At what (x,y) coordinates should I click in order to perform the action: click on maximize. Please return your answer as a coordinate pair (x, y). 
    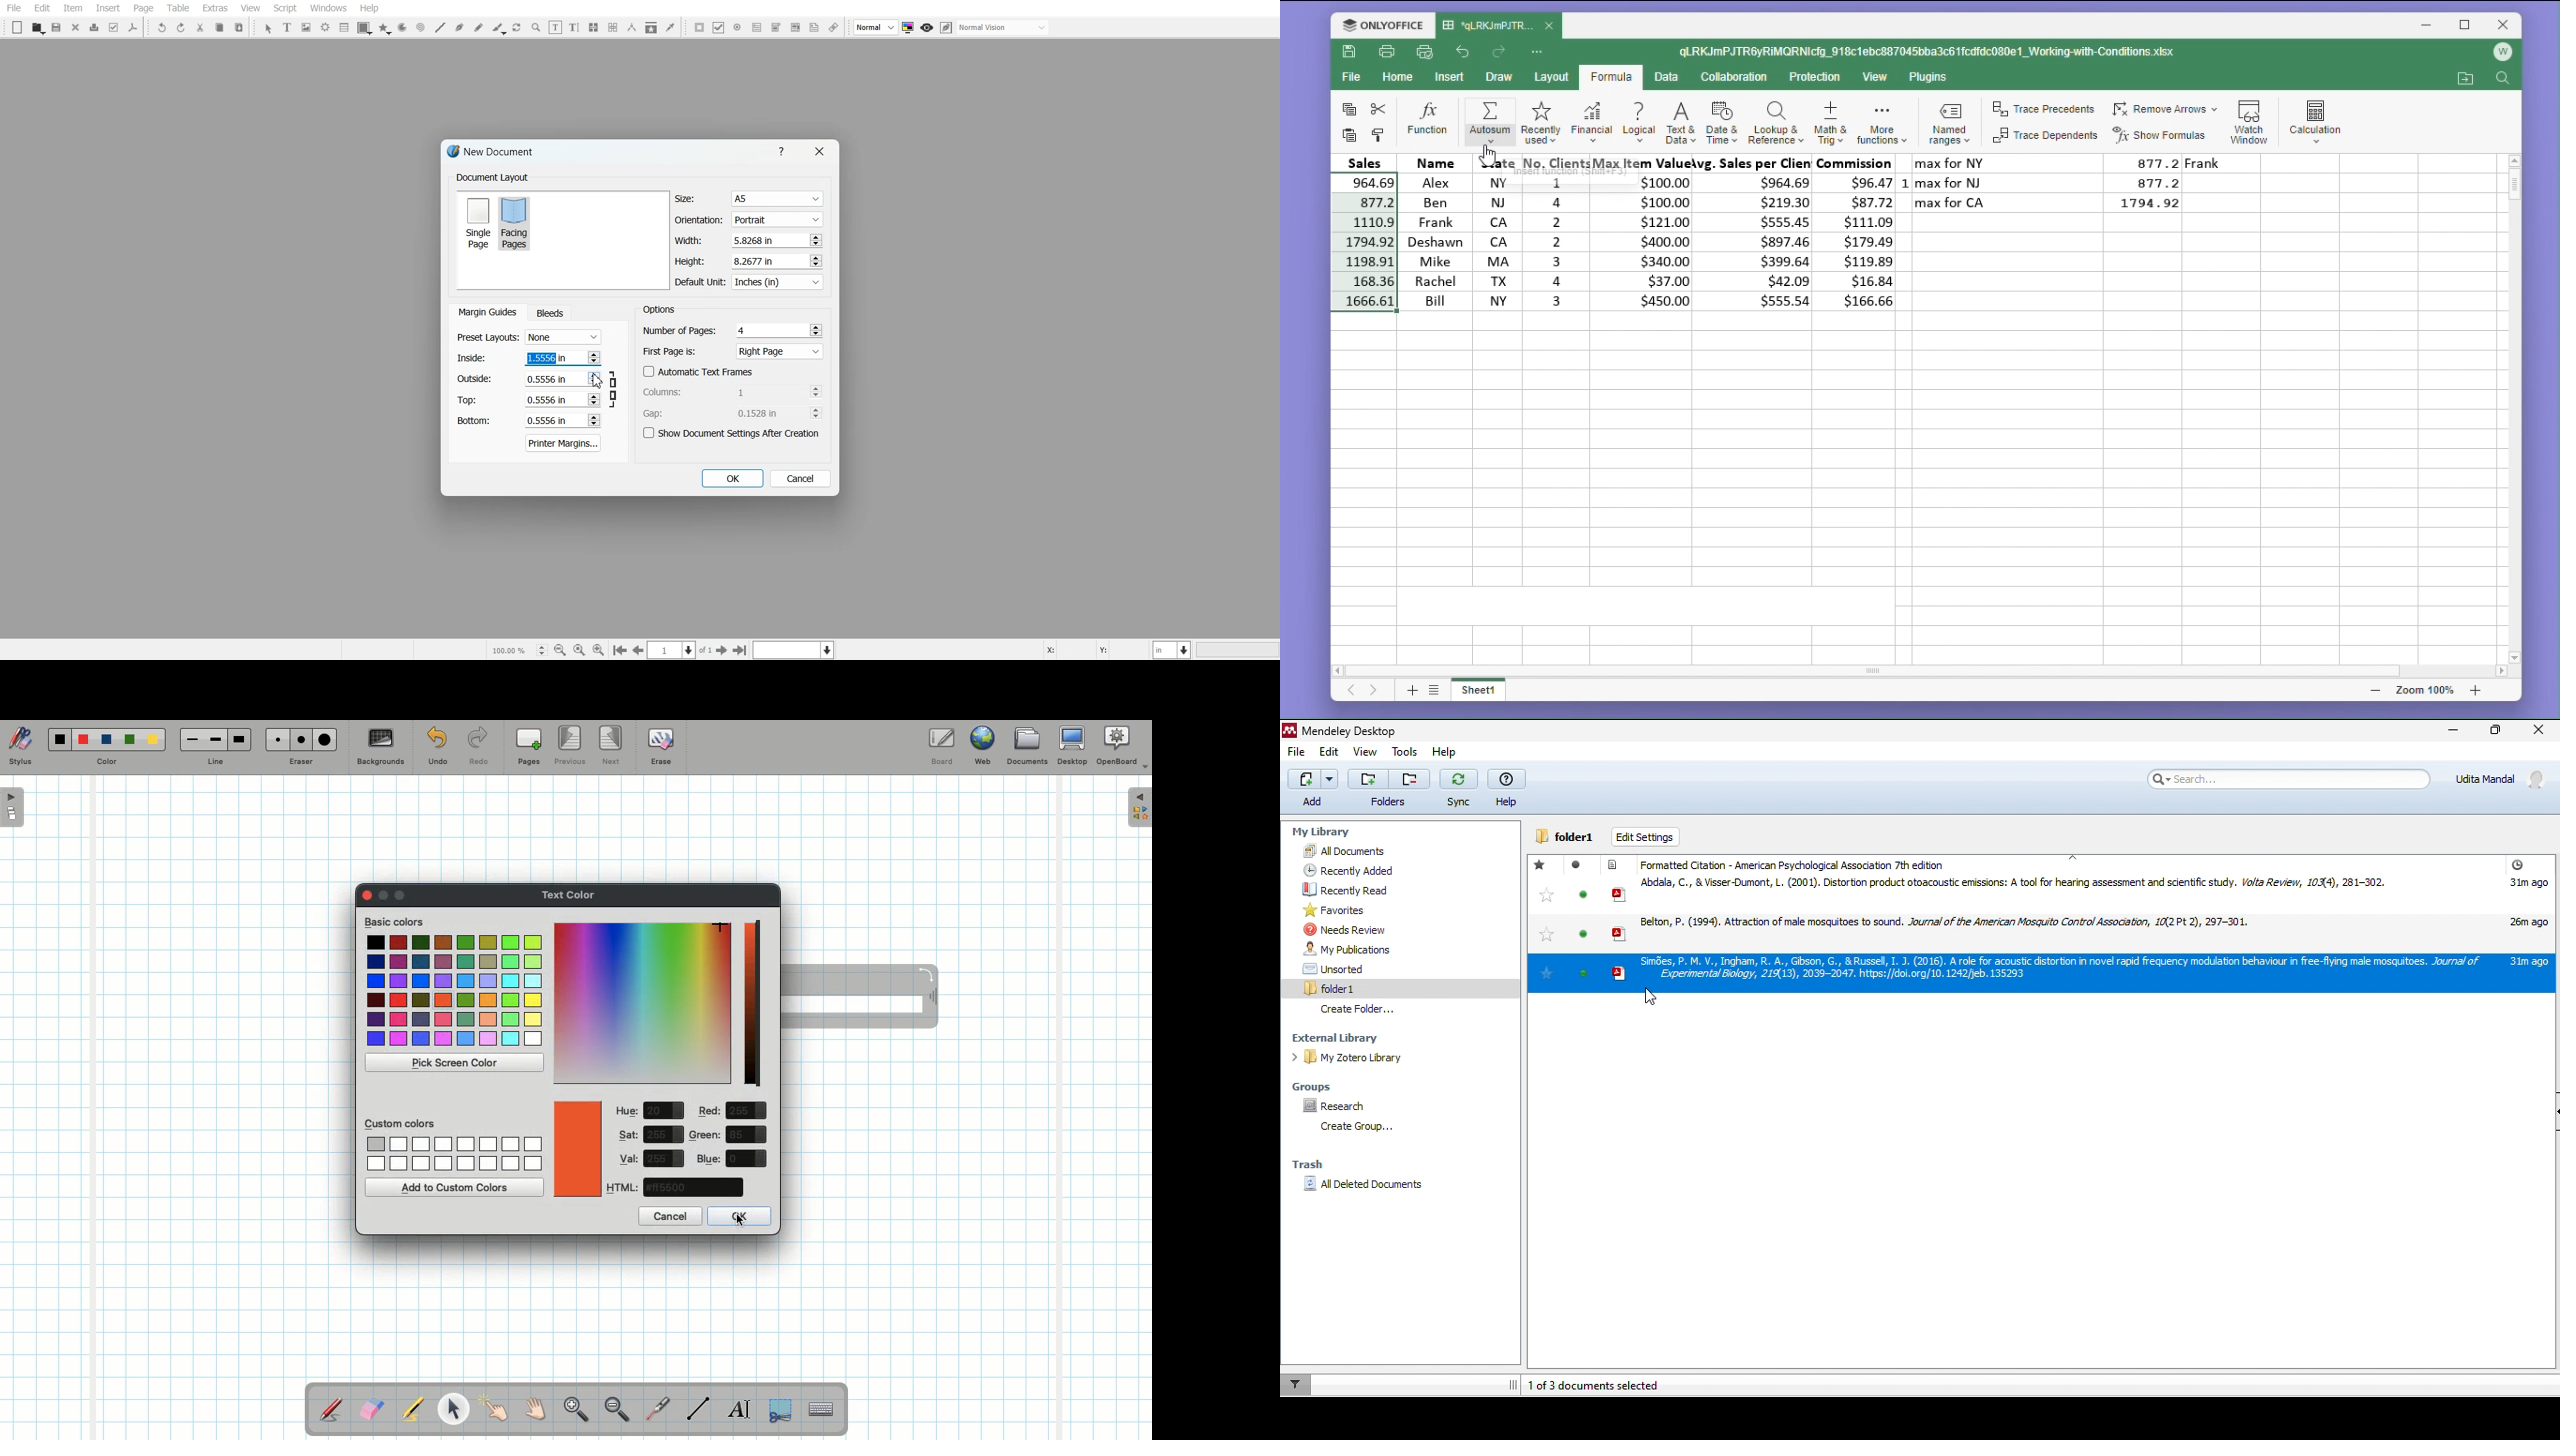
    Looking at the image, I should click on (2495, 734).